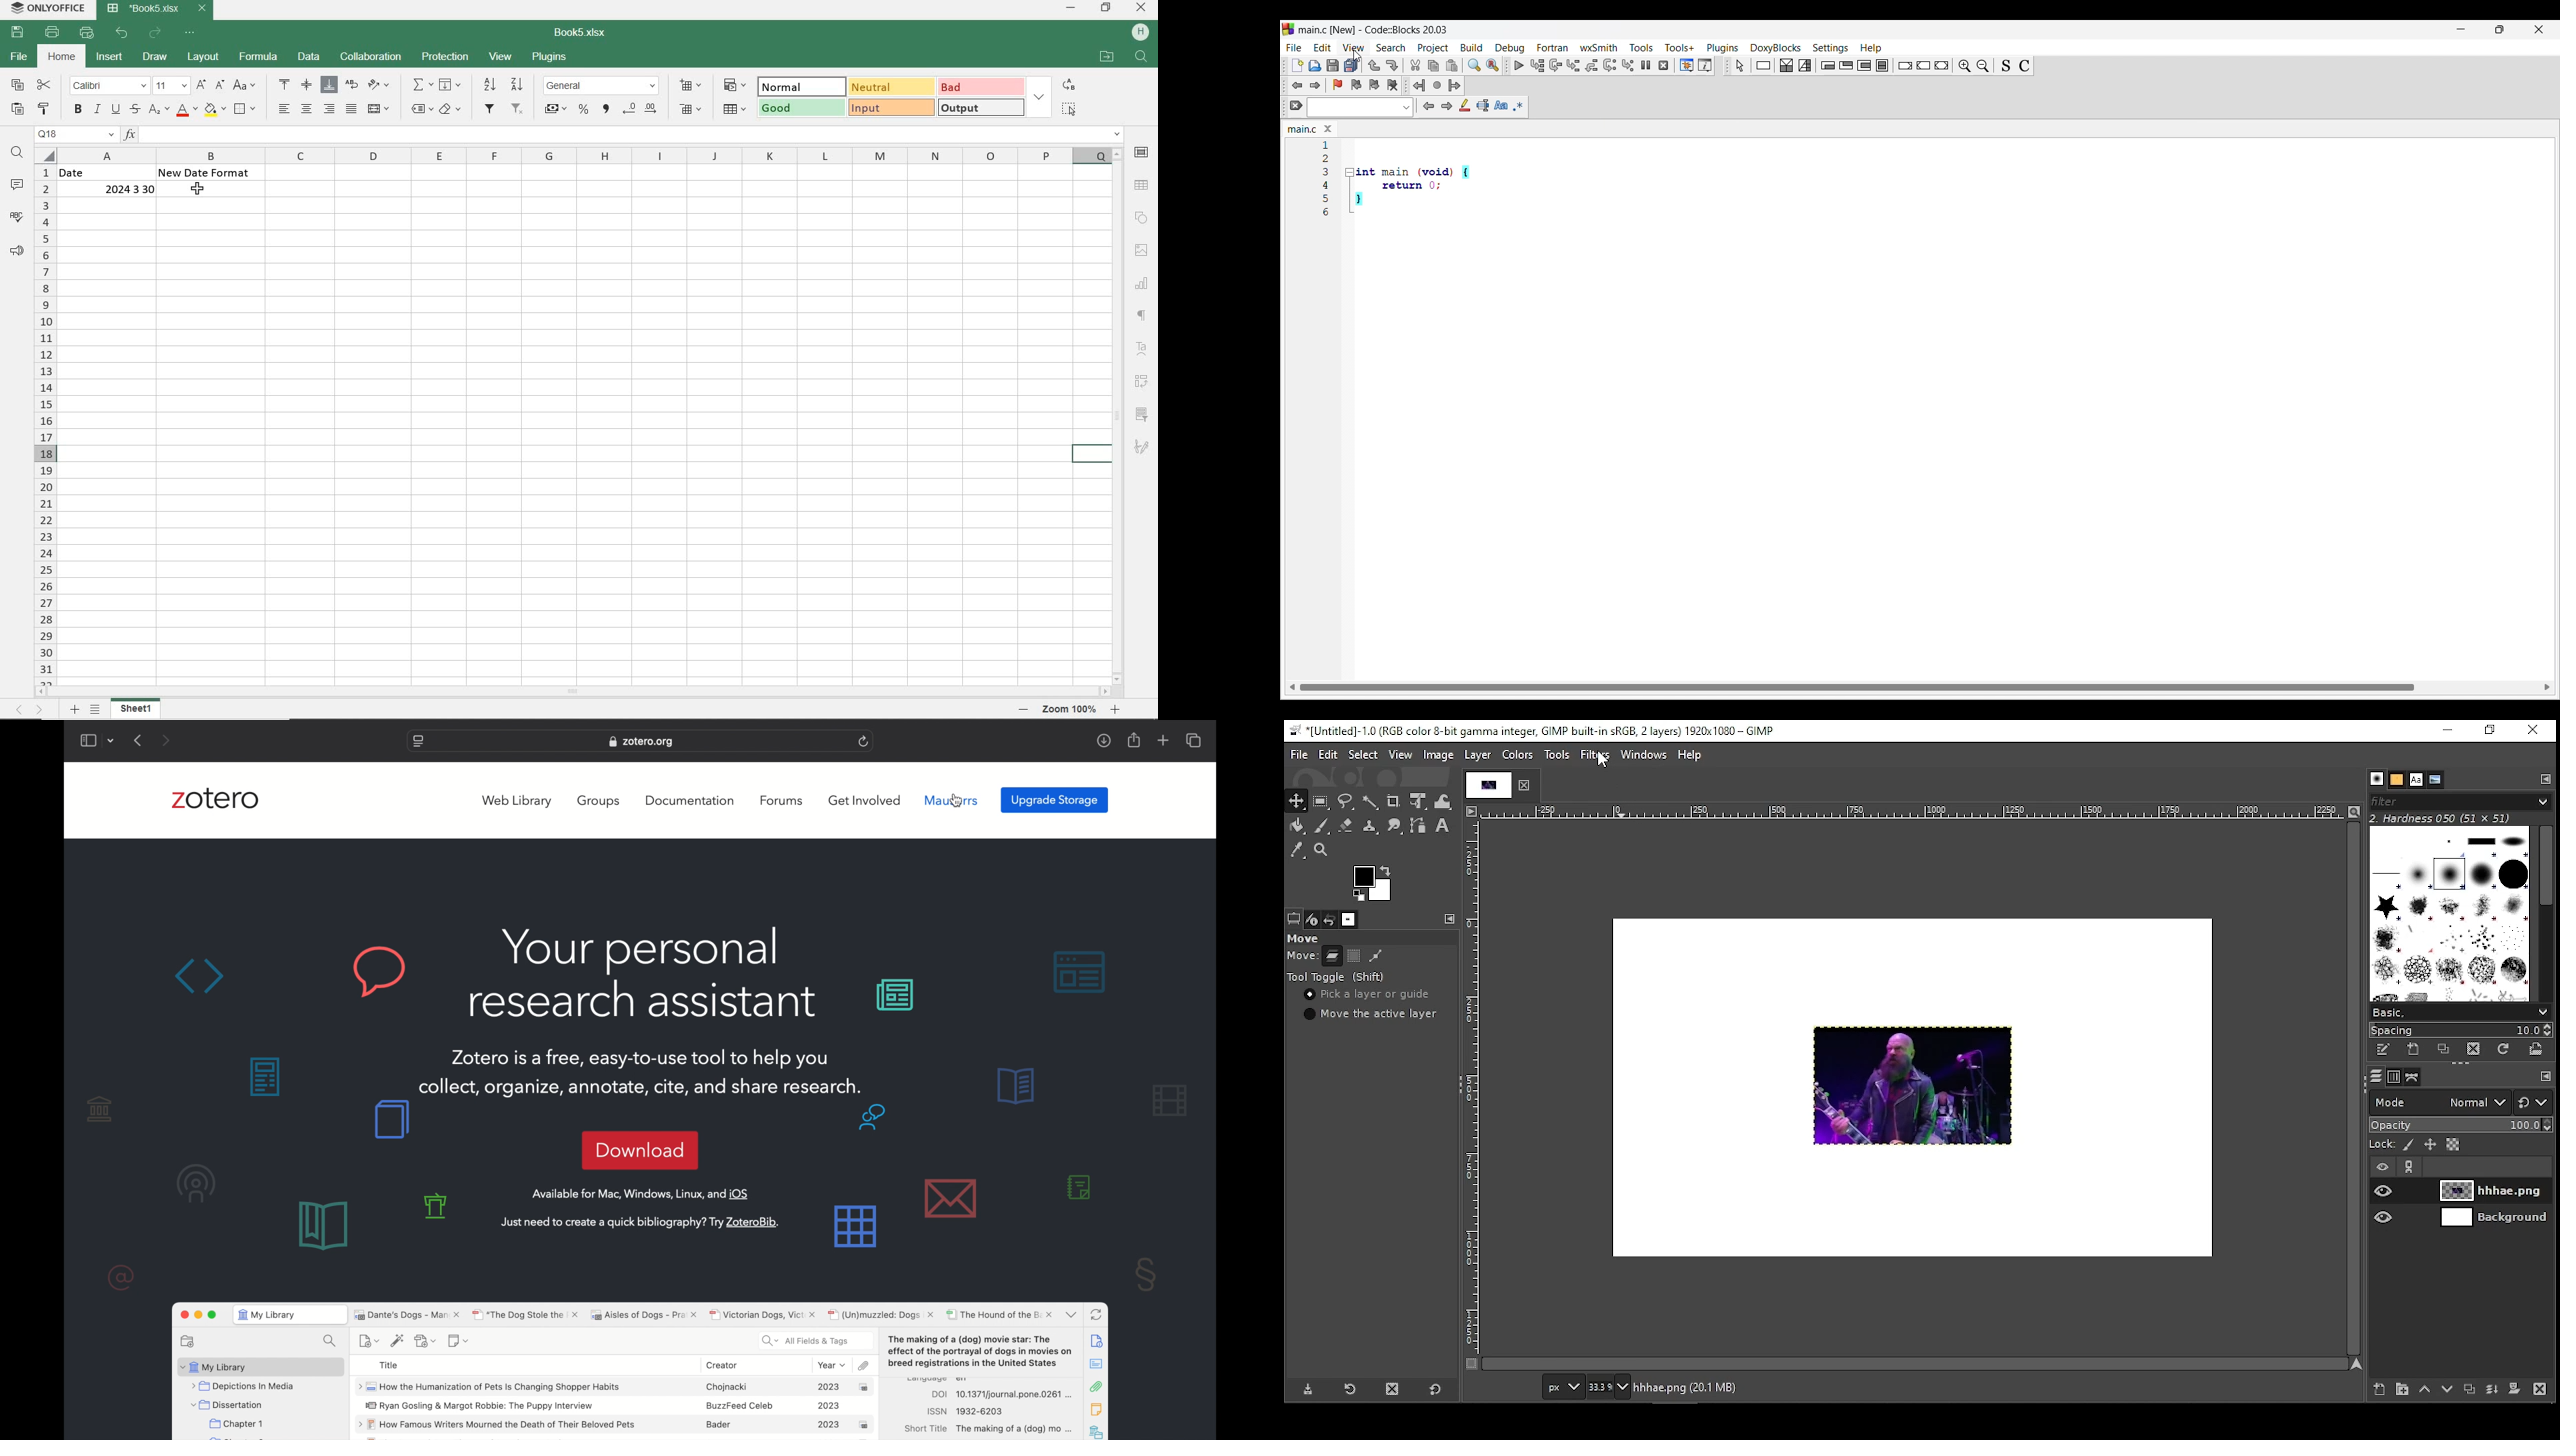  Describe the element at coordinates (1679, 47) in the screenshot. I see `Tools+ menu` at that location.